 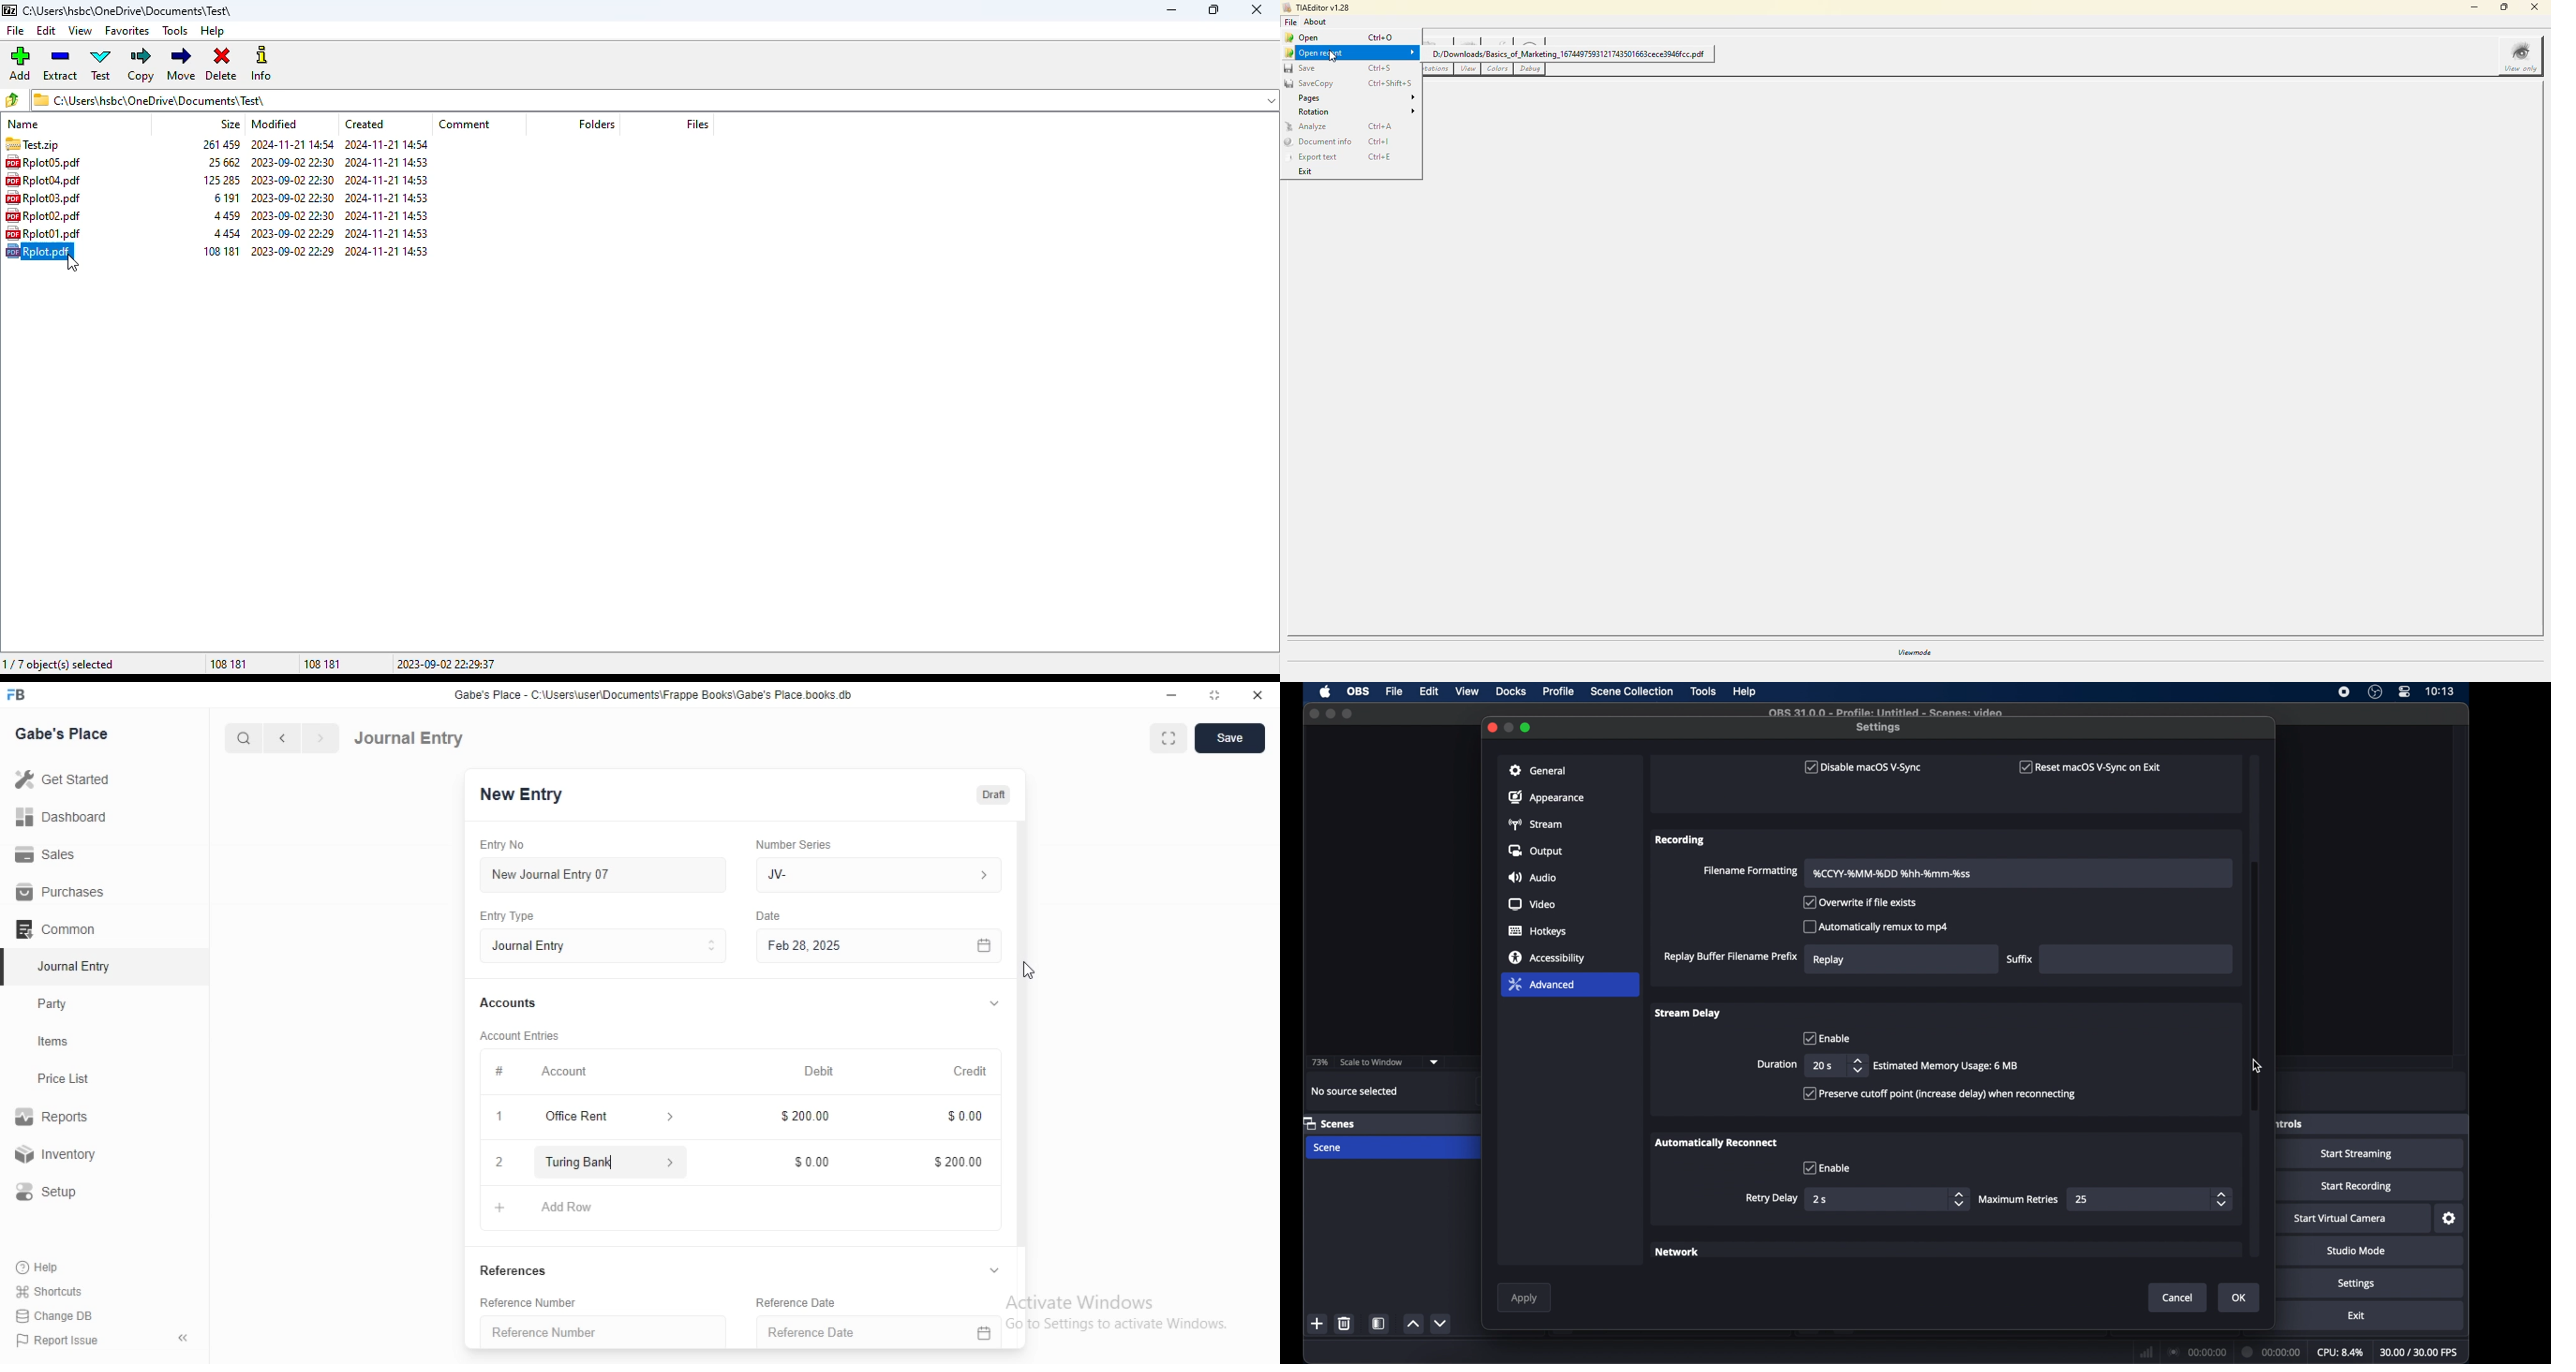 What do you see at coordinates (1533, 905) in the screenshot?
I see `video` at bounding box center [1533, 905].